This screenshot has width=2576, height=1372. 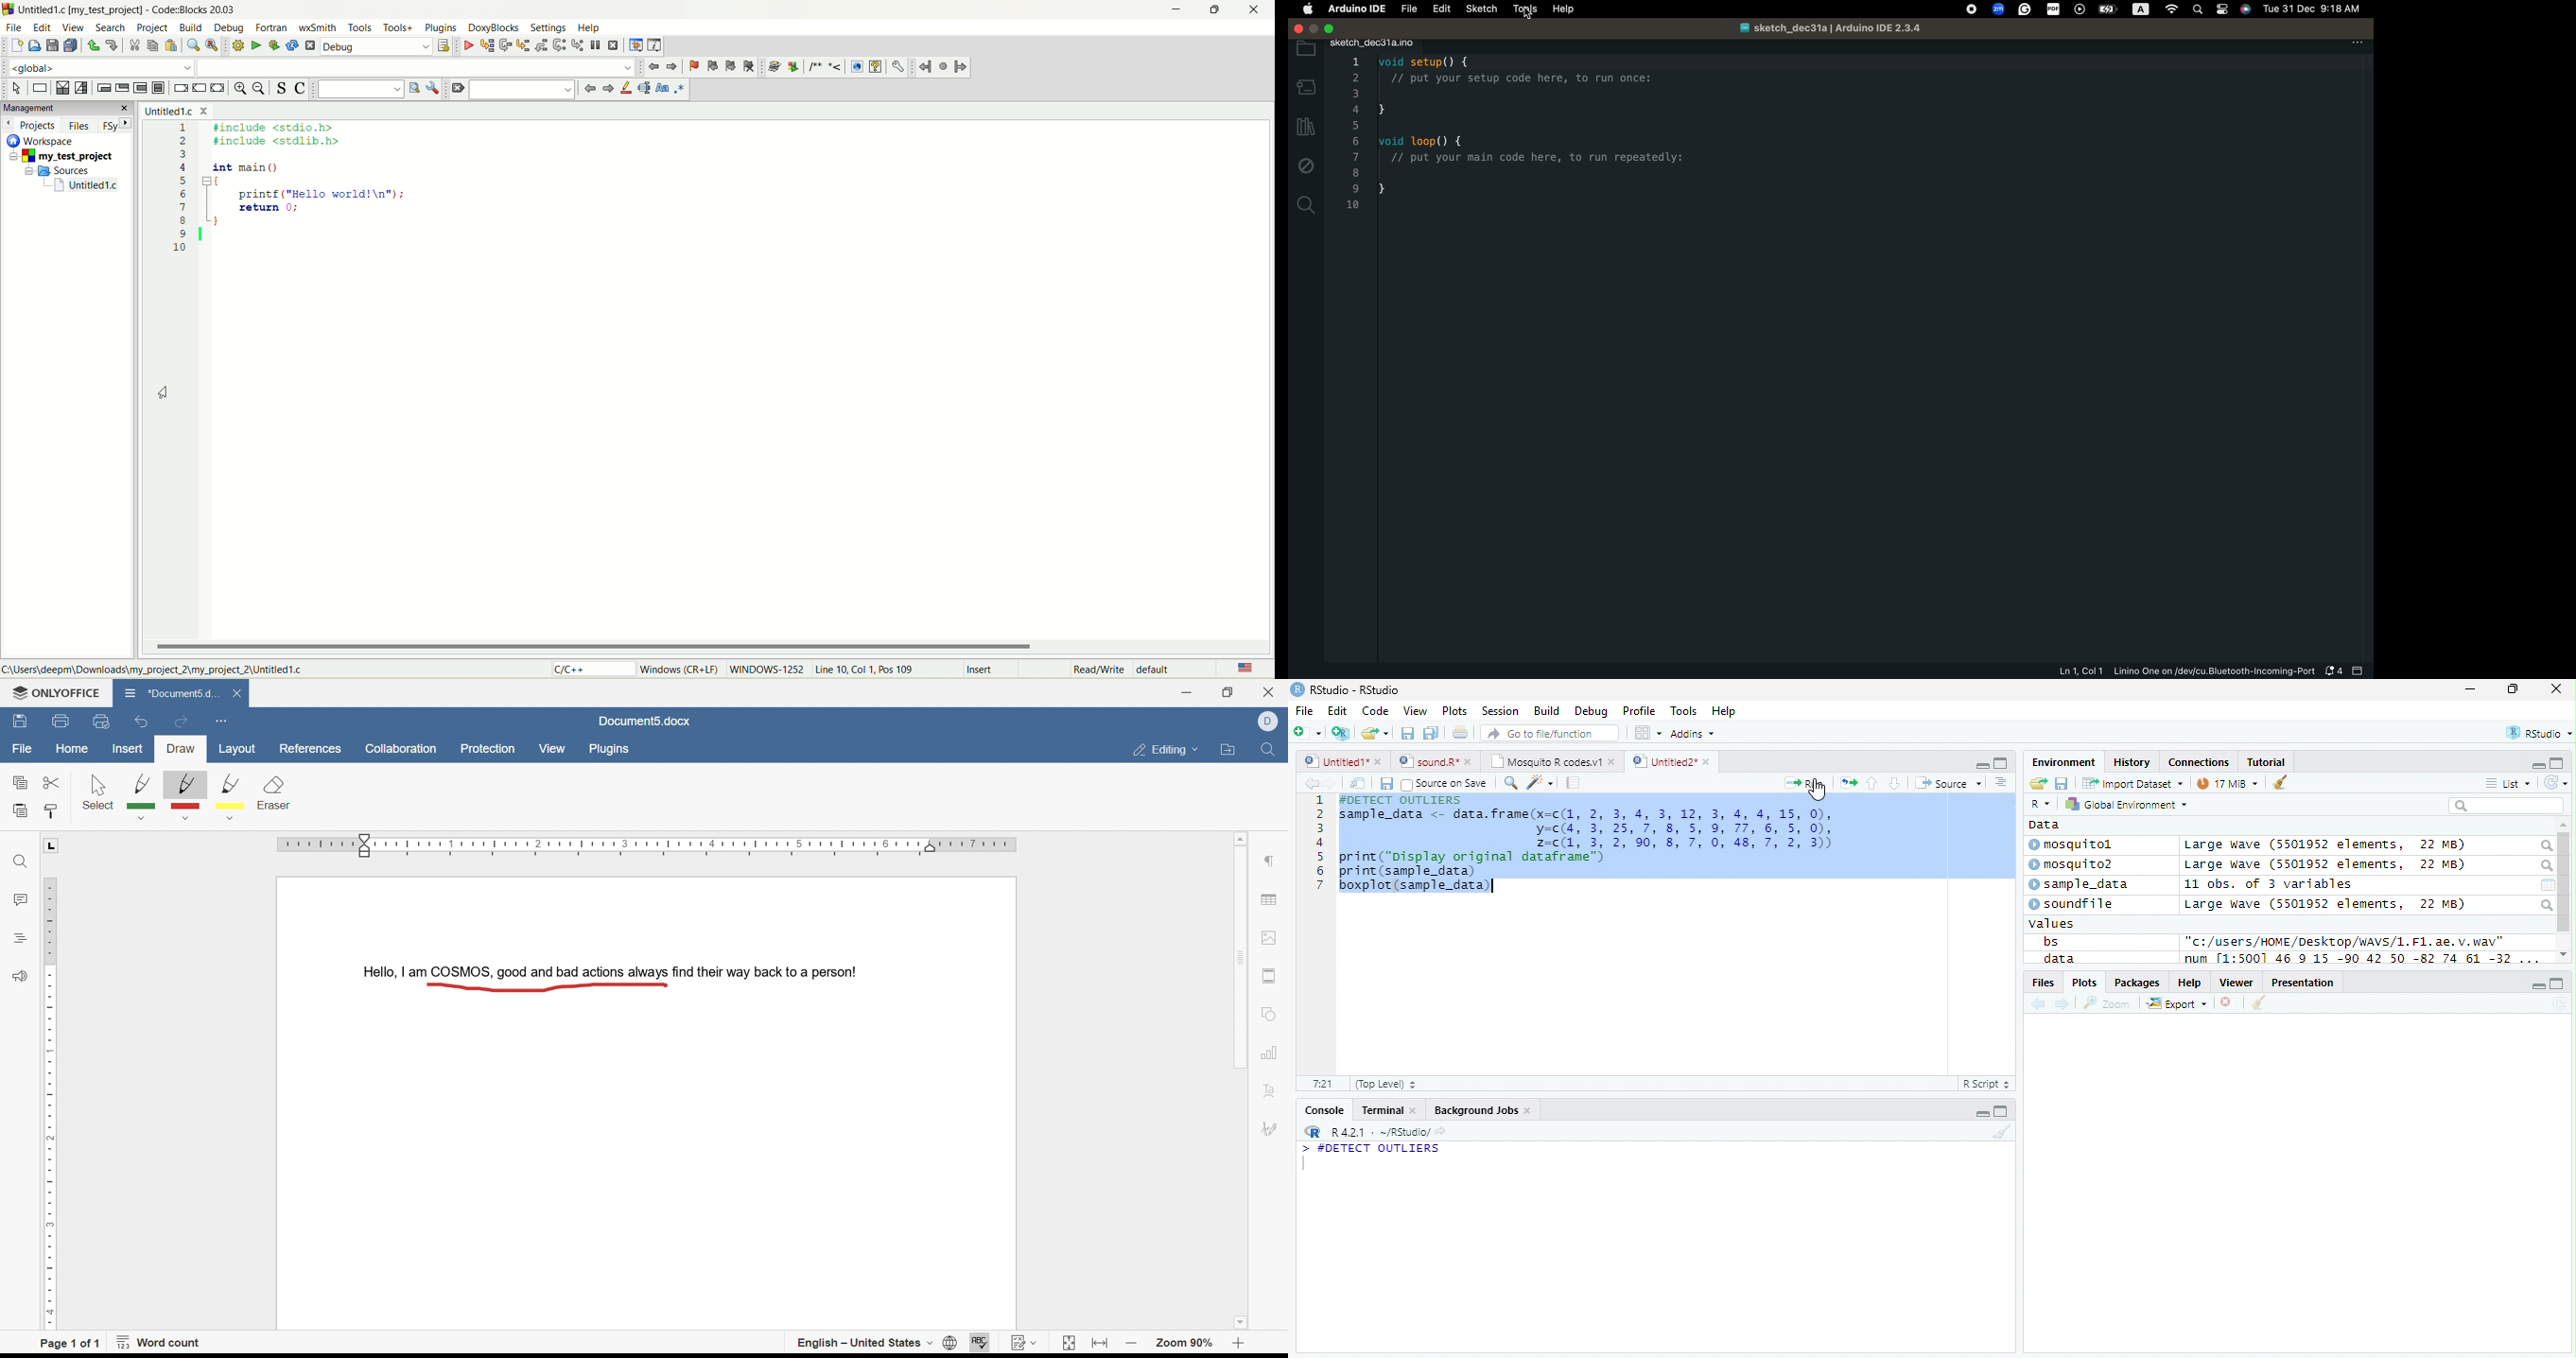 I want to click on Code, so click(x=1375, y=711).